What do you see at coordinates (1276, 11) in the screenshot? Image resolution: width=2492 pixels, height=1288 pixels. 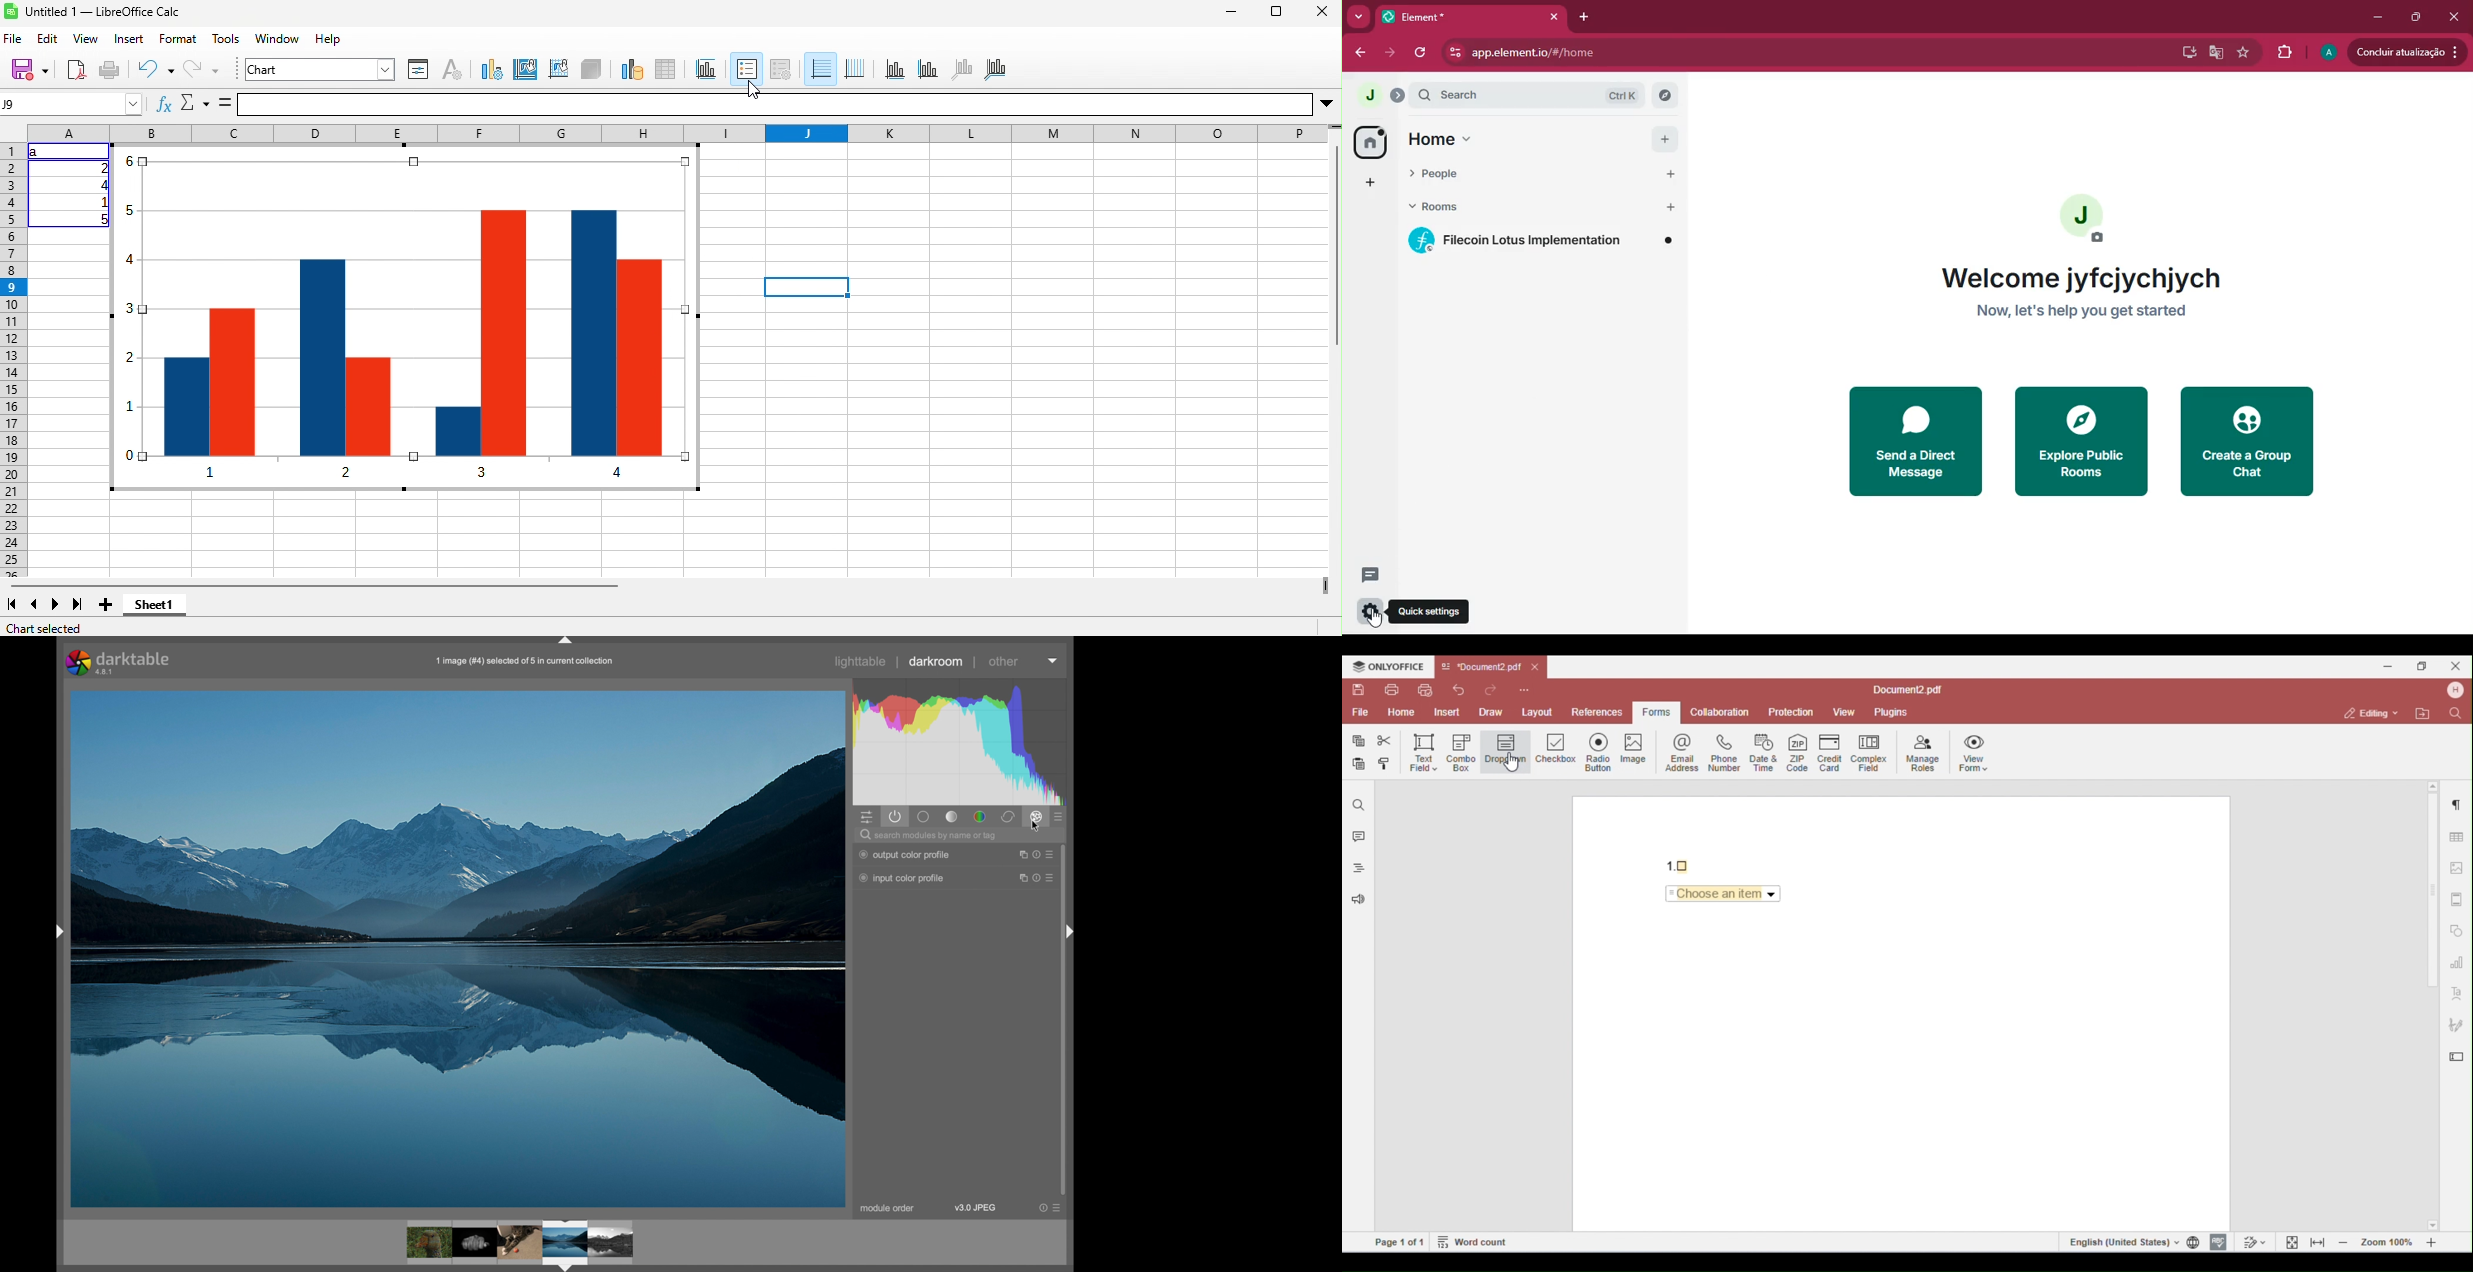 I see `maximize` at bounding box center [1276, 11].